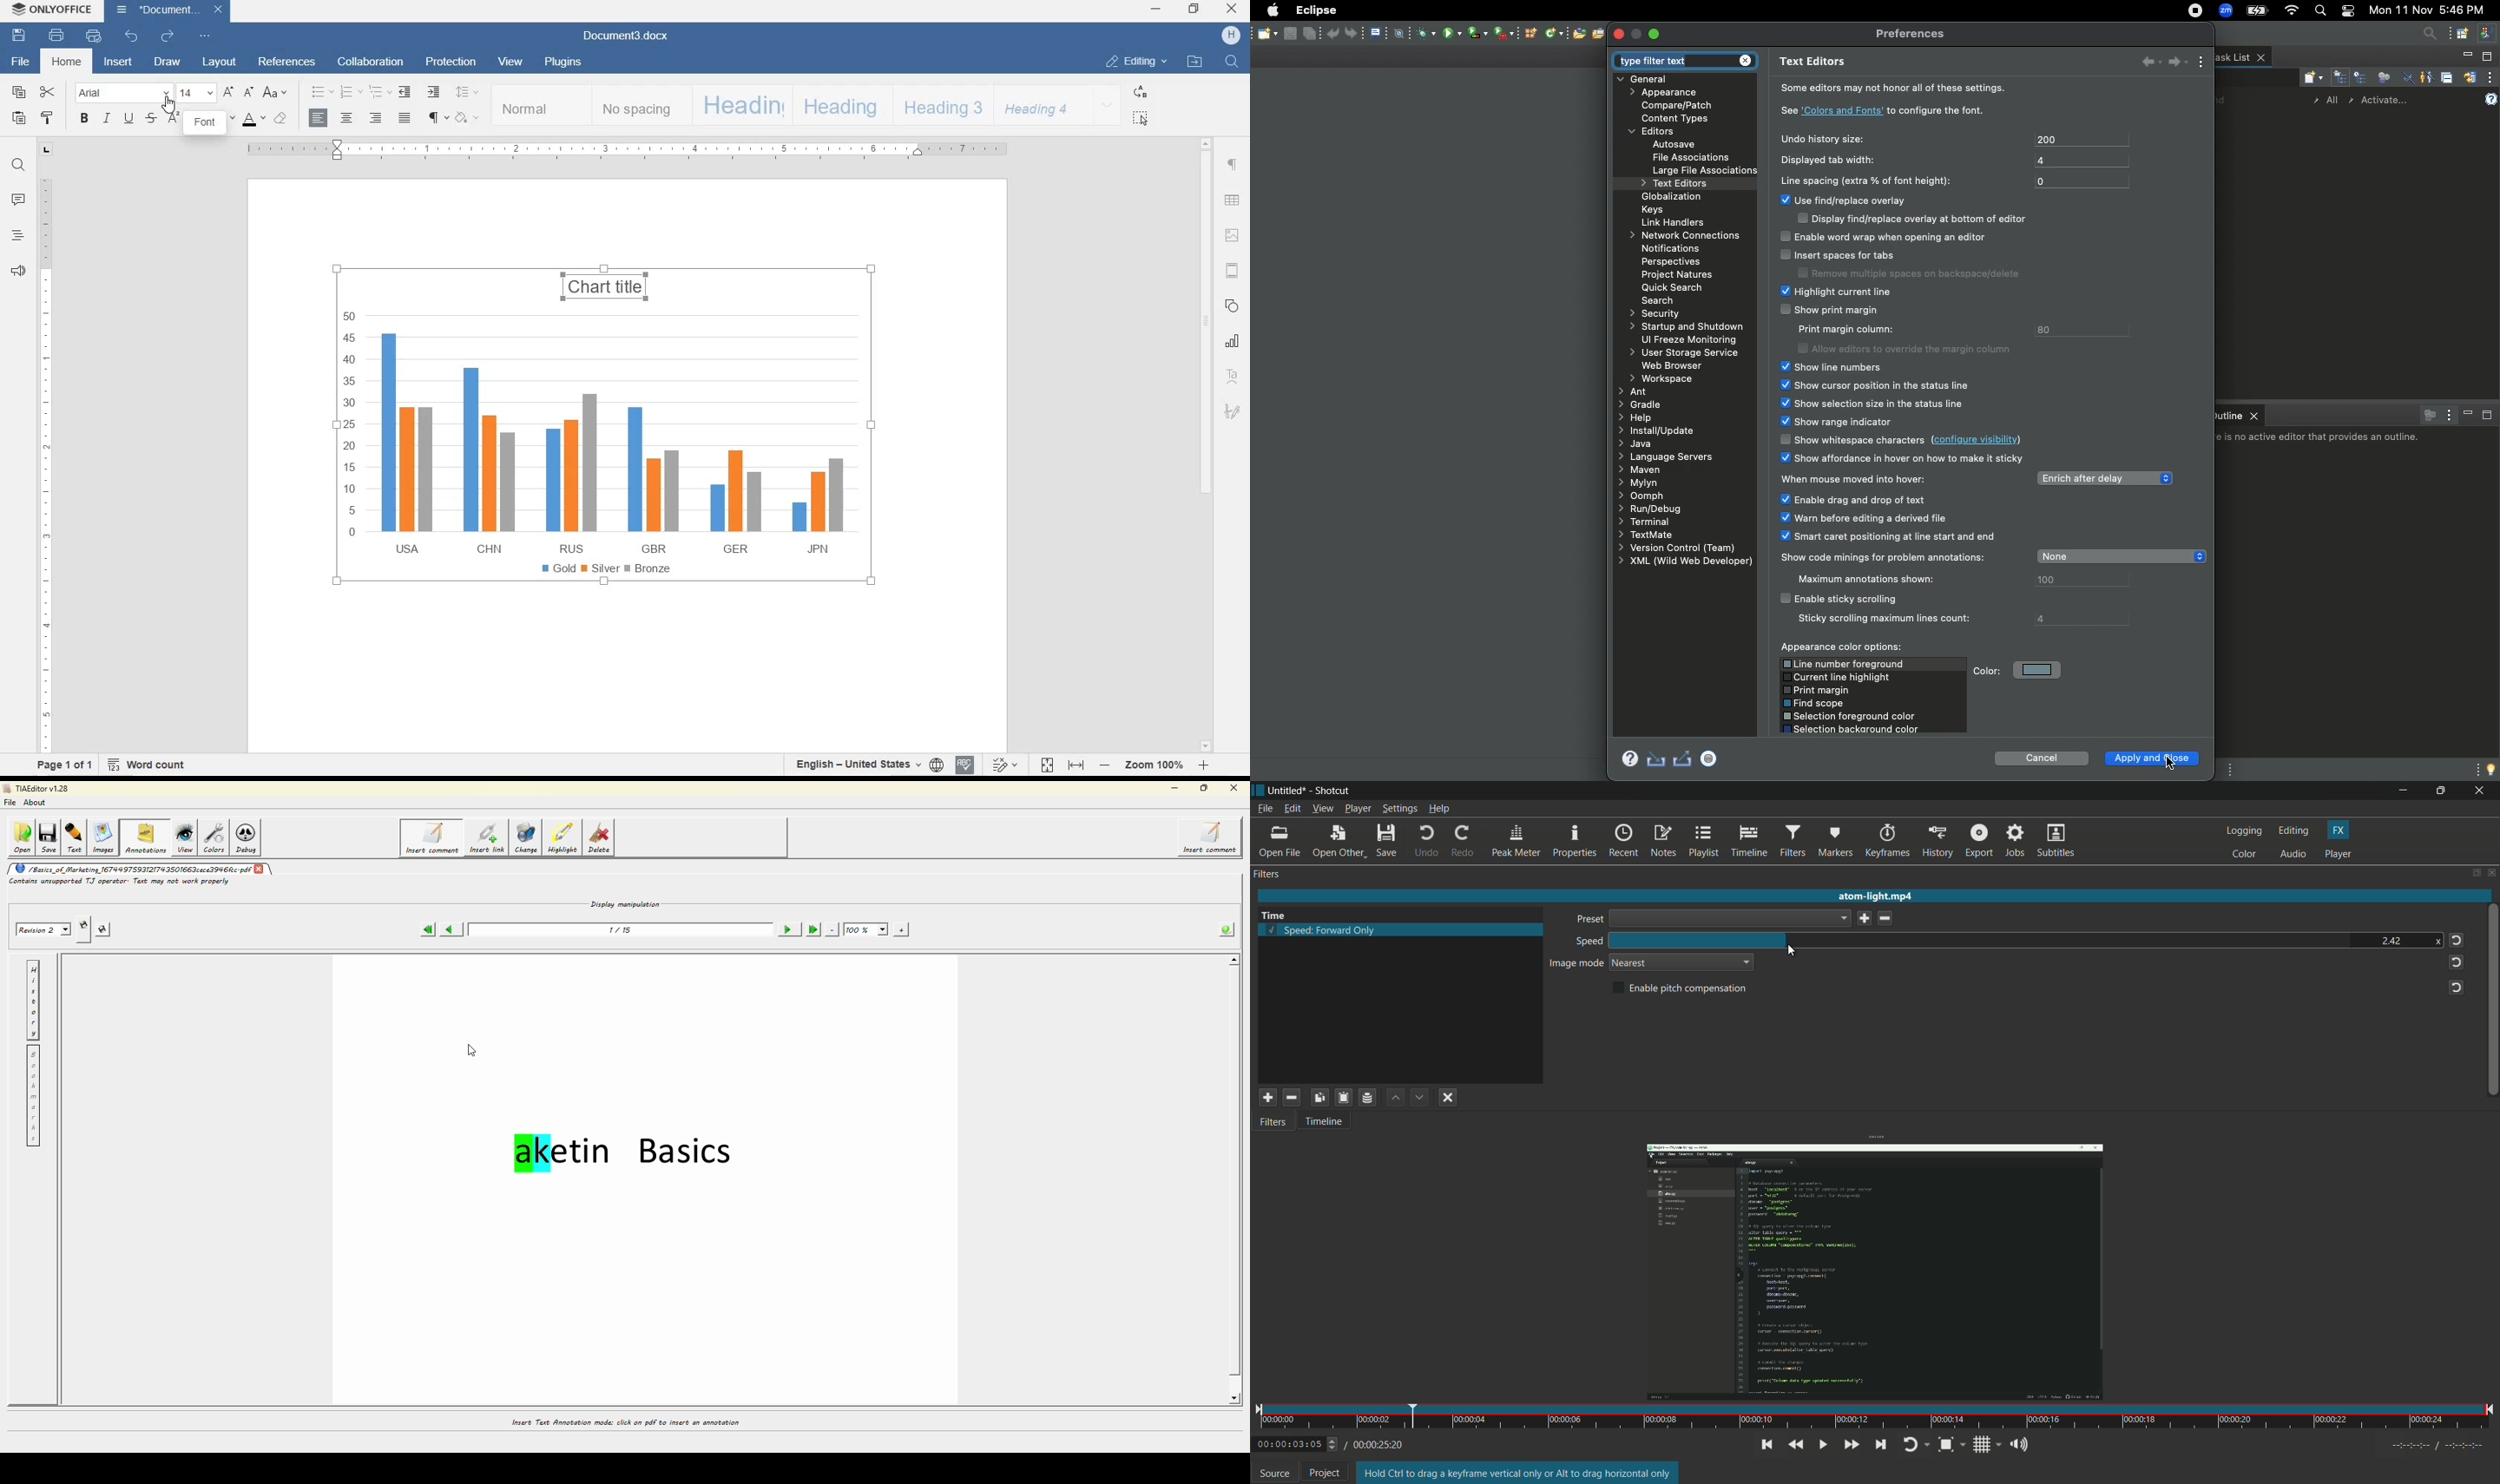 The width and height of the screenshot is (2520, 1484). I want to click on Open file, so click(1599, 34).